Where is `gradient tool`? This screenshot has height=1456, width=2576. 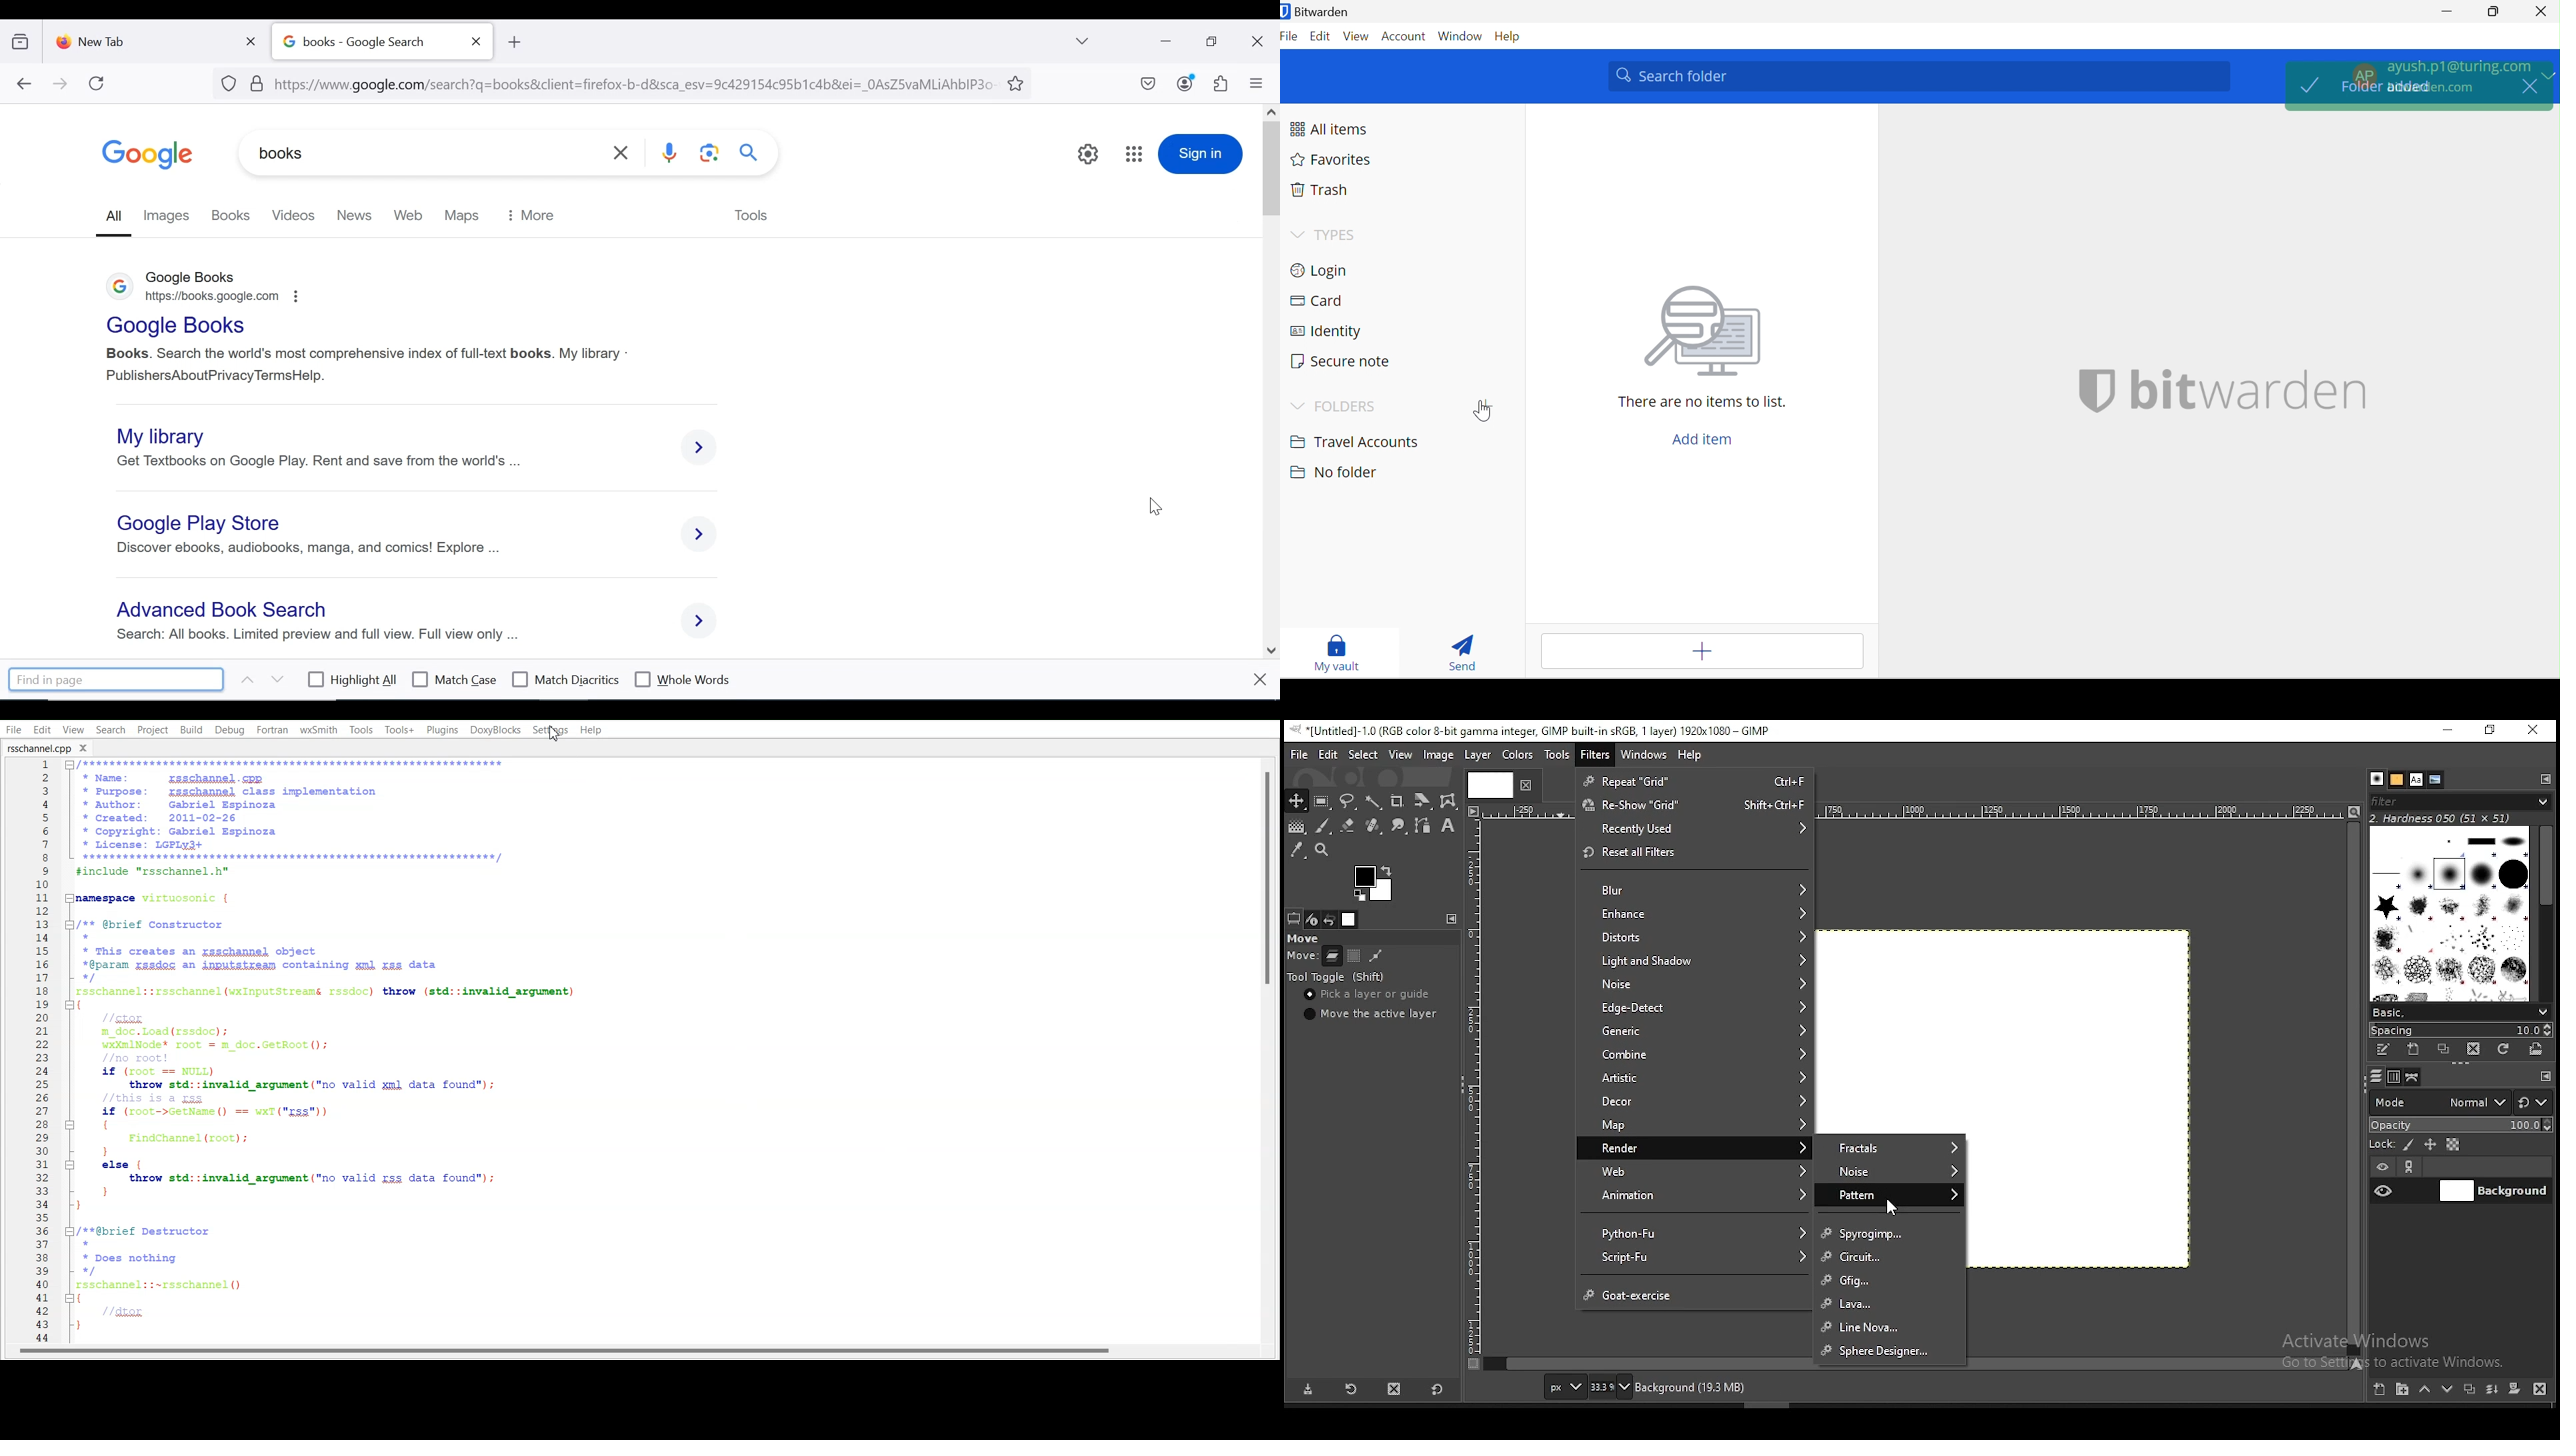 gradient tool is located at coordinates (1296, 826).